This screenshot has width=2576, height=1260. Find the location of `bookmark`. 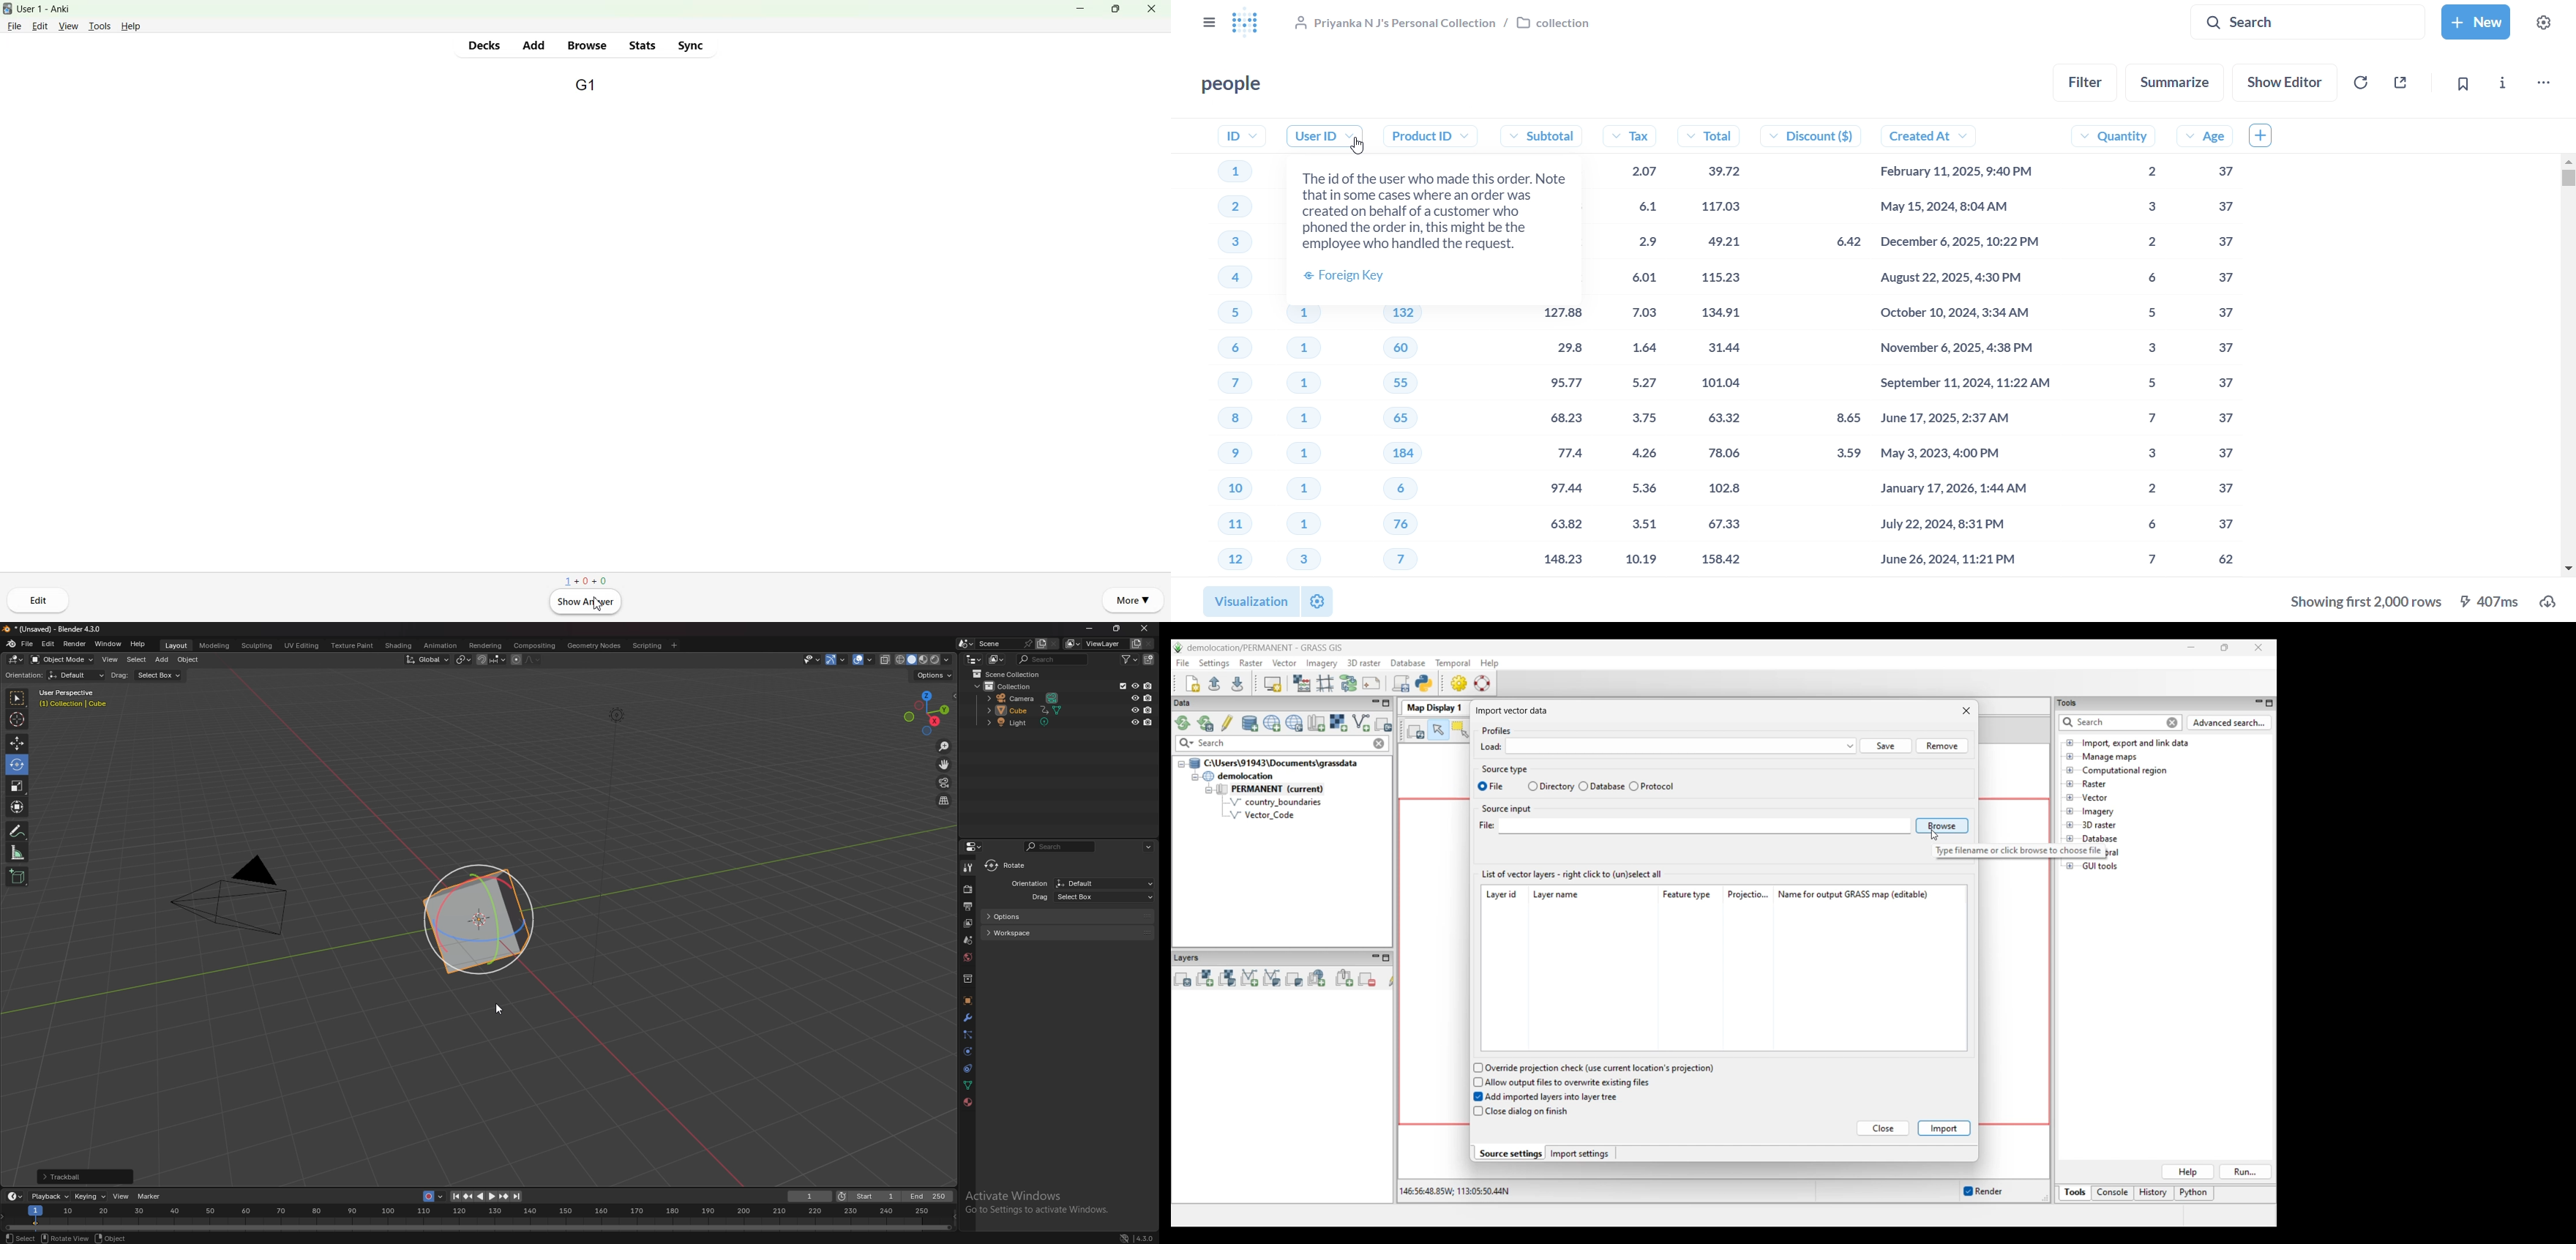

bookmark is located at coordinates (2465, 83).